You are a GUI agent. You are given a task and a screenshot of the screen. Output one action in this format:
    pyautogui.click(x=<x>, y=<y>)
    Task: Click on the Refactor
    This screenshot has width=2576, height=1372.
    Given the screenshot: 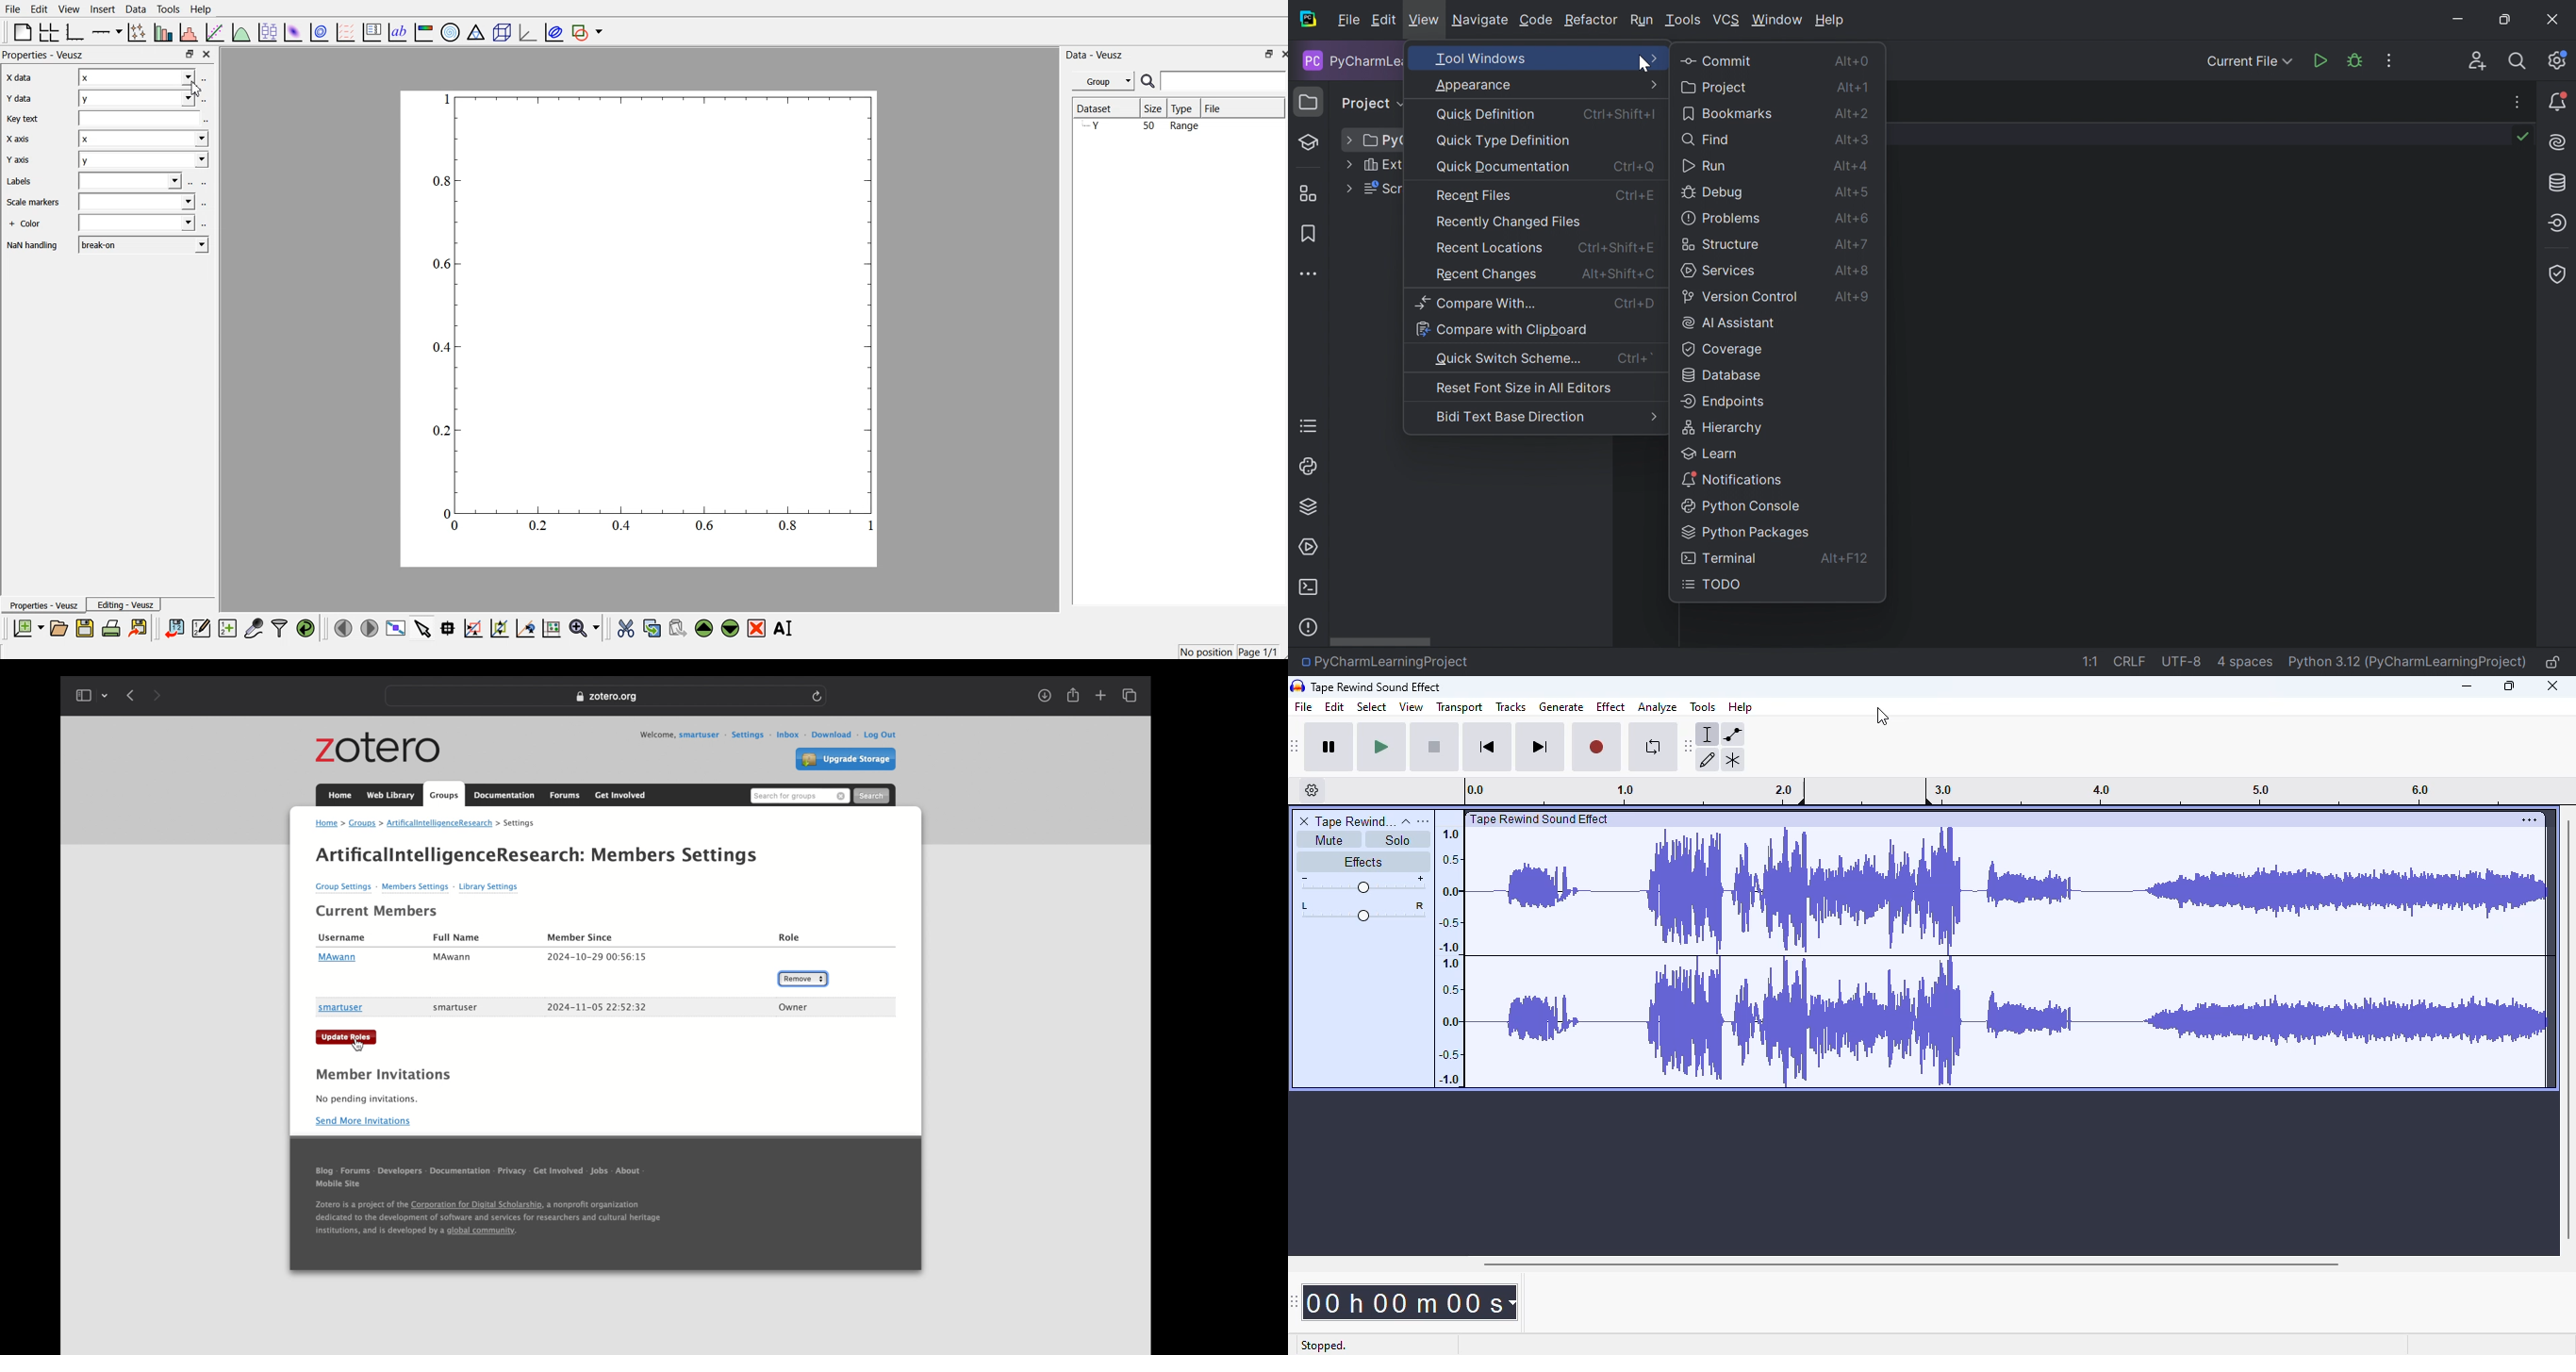 What is the action you would take?
    pyautogui.click(x=1591, y=21)
    